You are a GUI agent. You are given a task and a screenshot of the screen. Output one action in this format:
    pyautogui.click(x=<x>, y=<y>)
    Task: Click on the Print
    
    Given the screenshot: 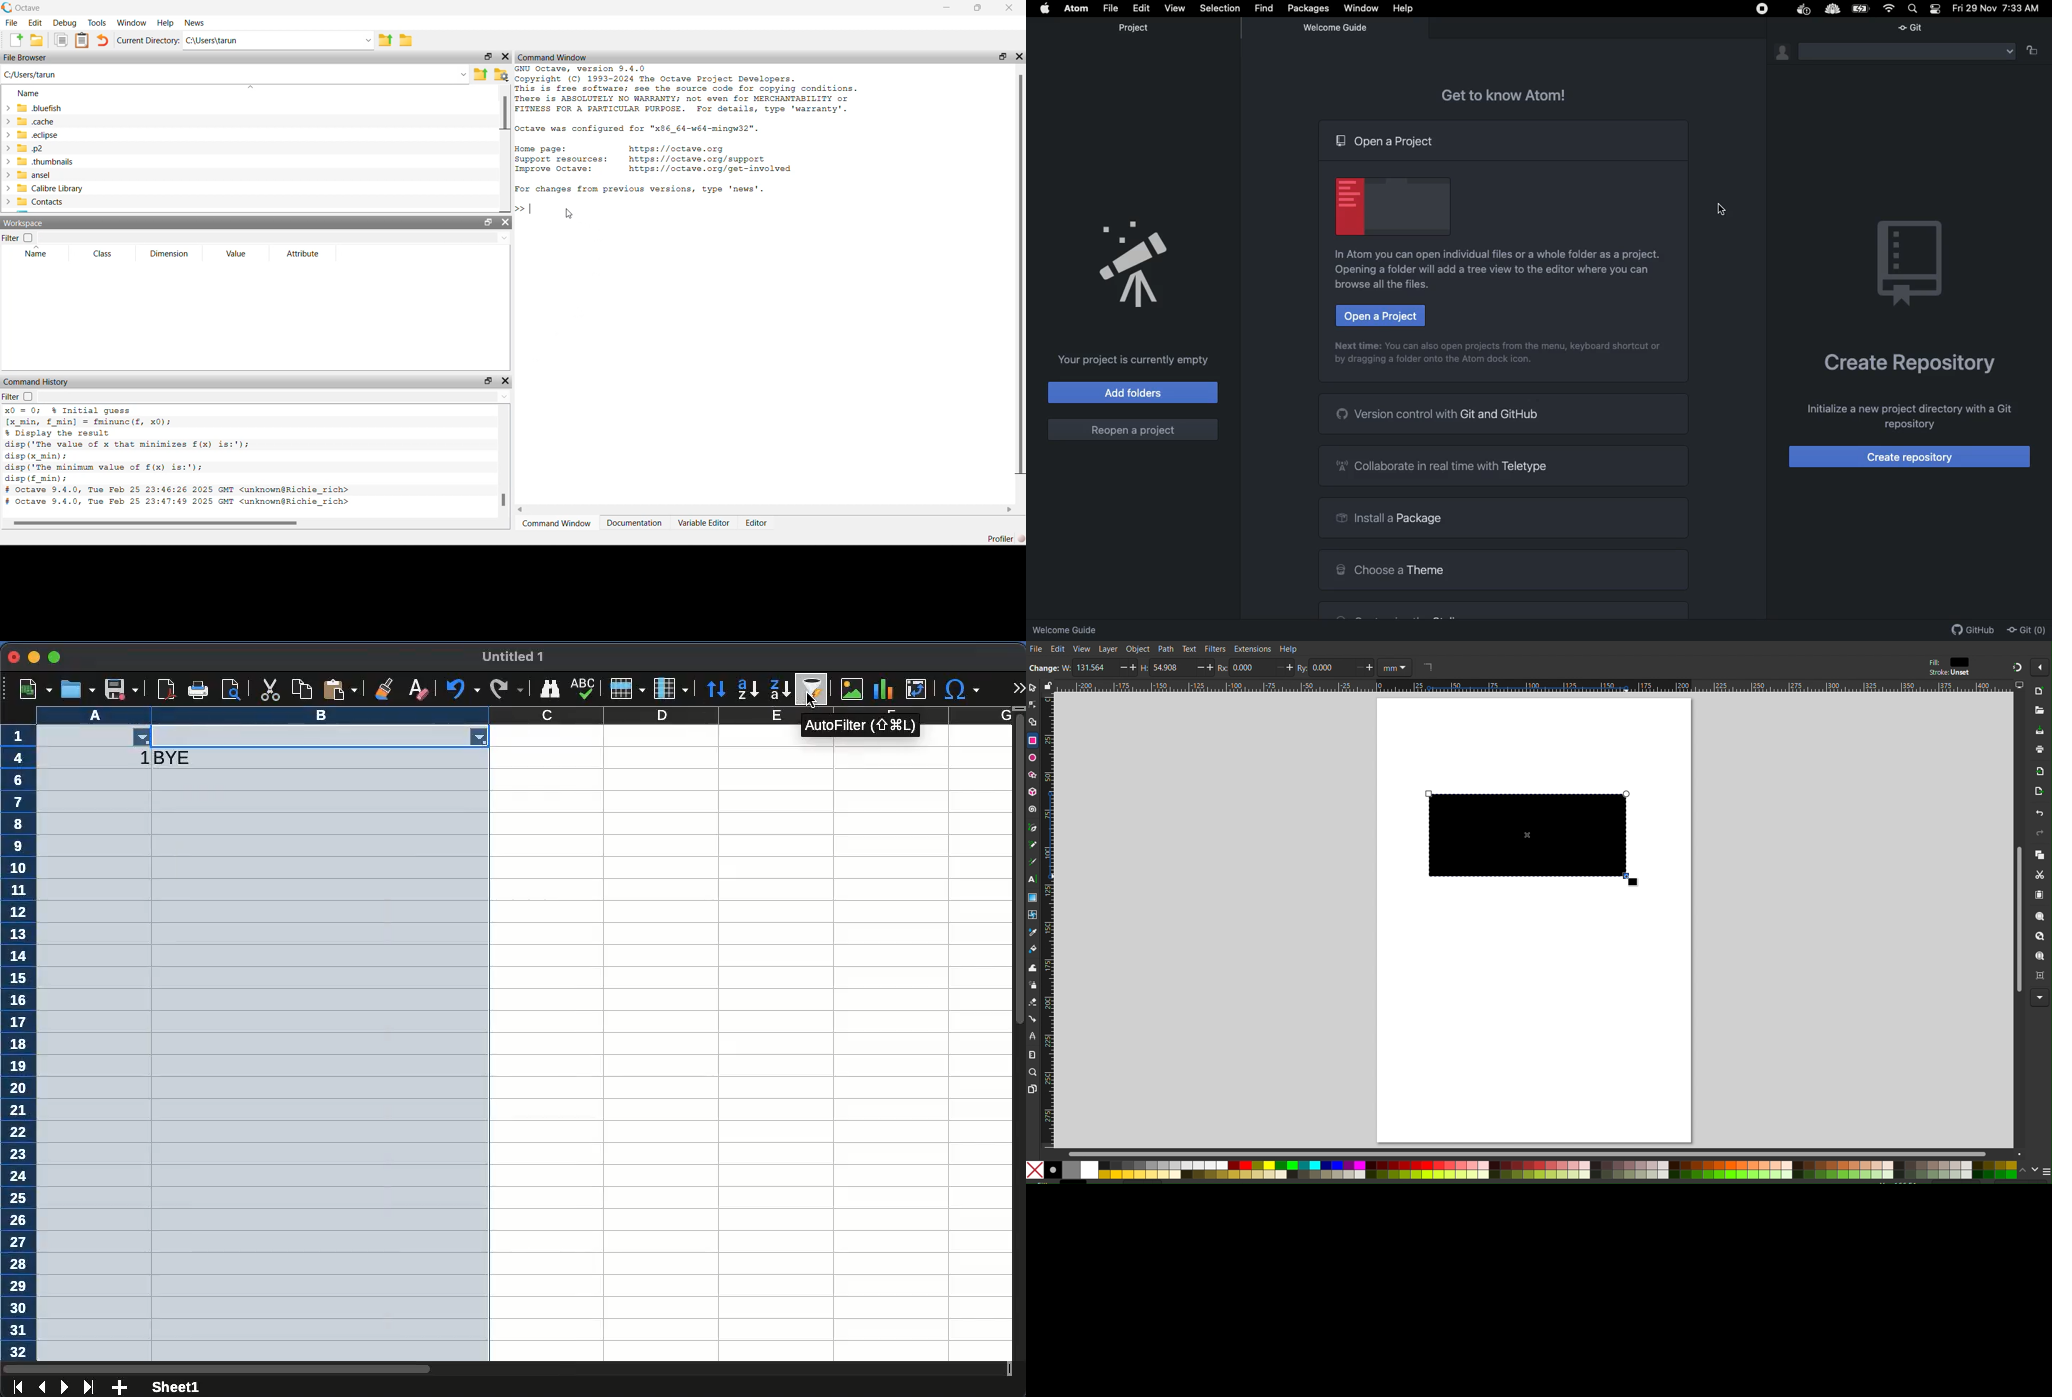 What is the action you would take?
    pyautogui.click(x=2037, y=752)
    